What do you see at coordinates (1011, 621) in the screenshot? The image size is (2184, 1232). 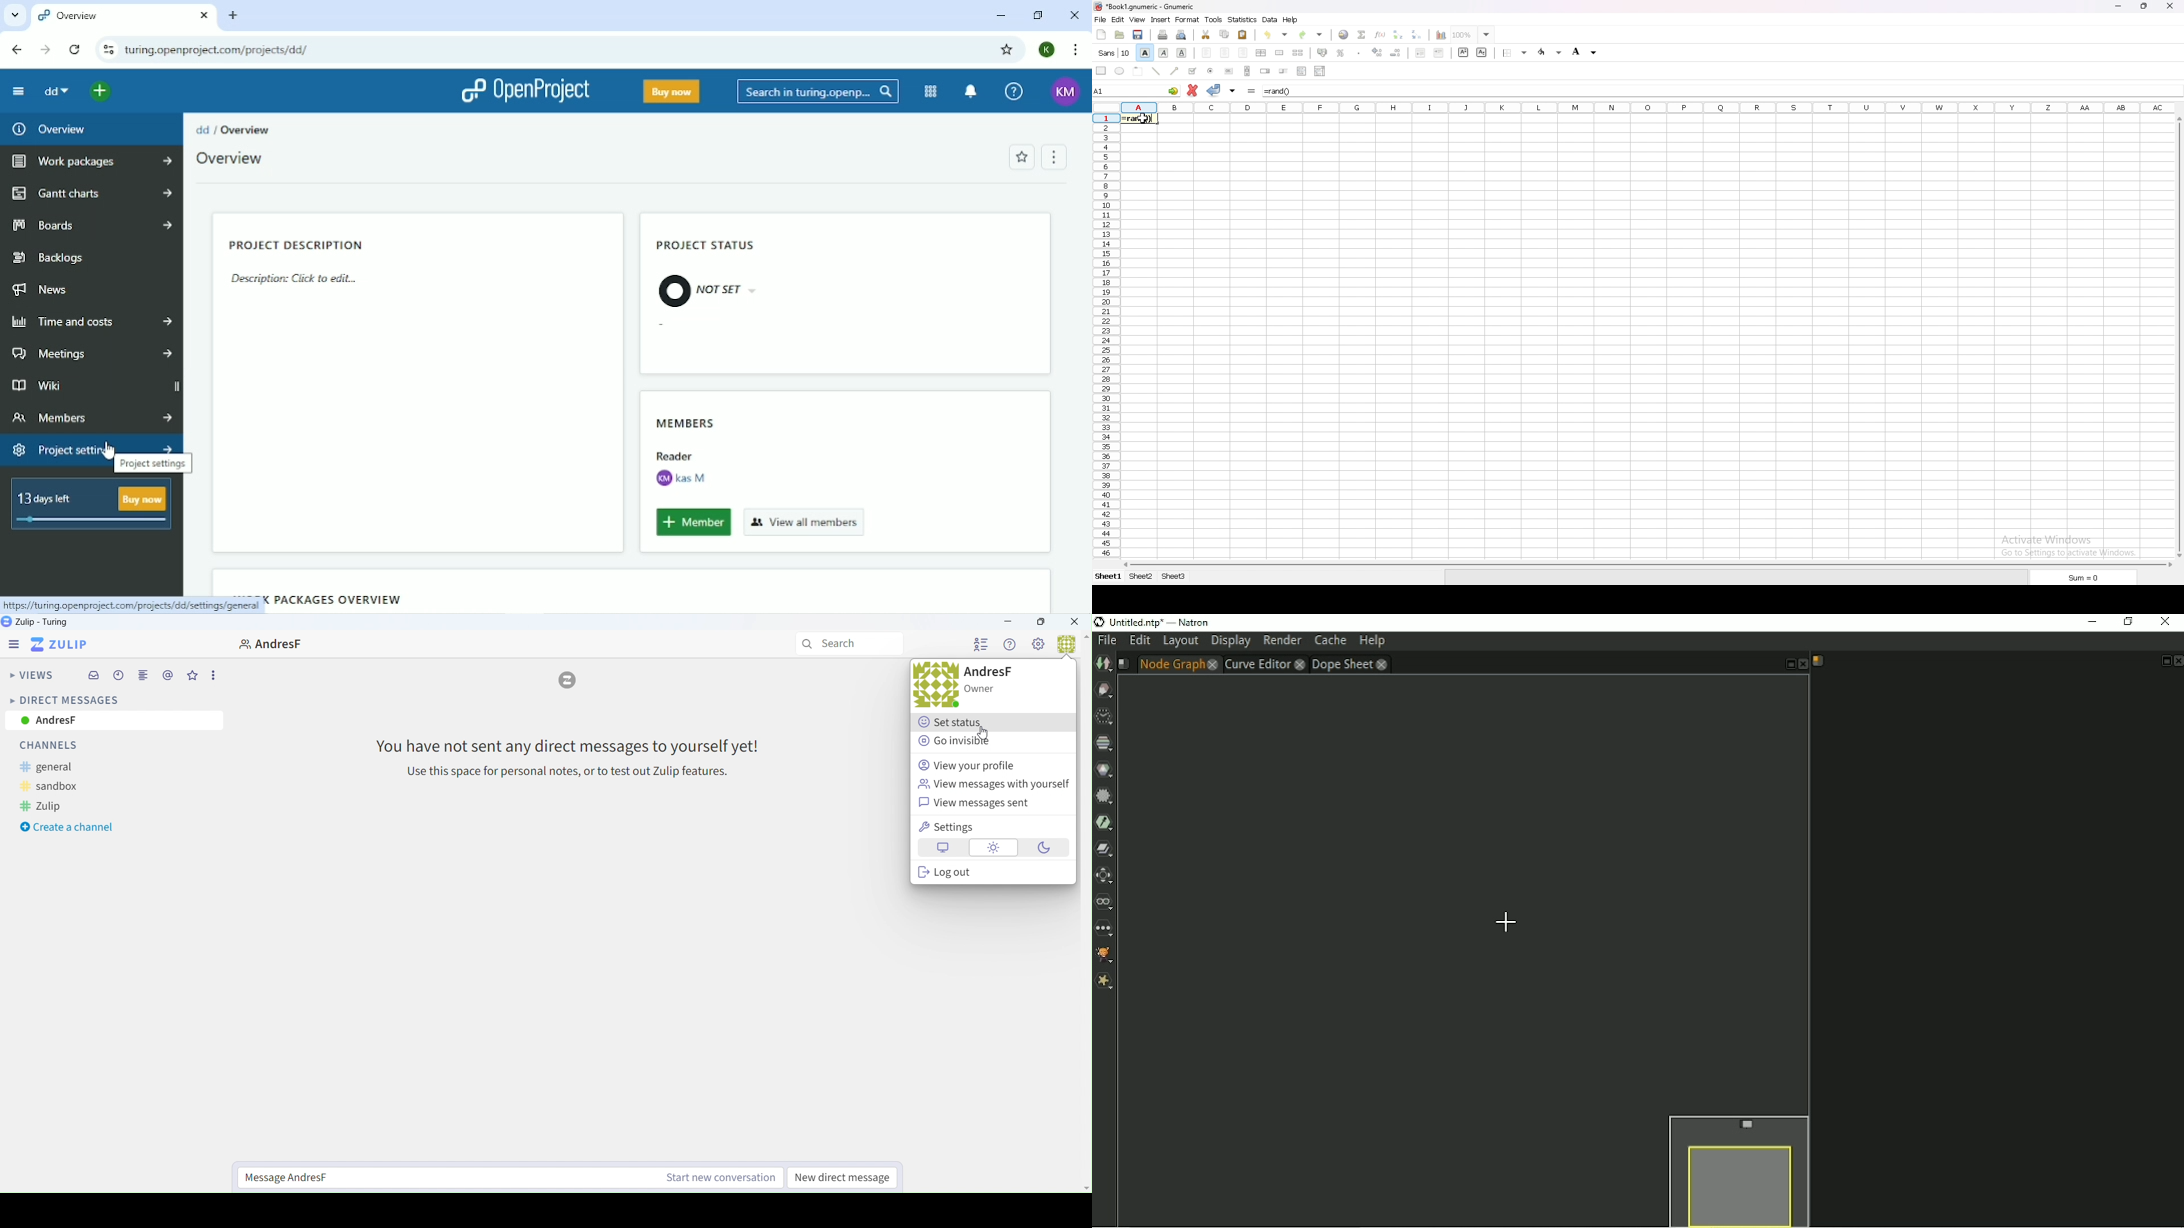 I see `minimize` at bounding box center [1011, 621].